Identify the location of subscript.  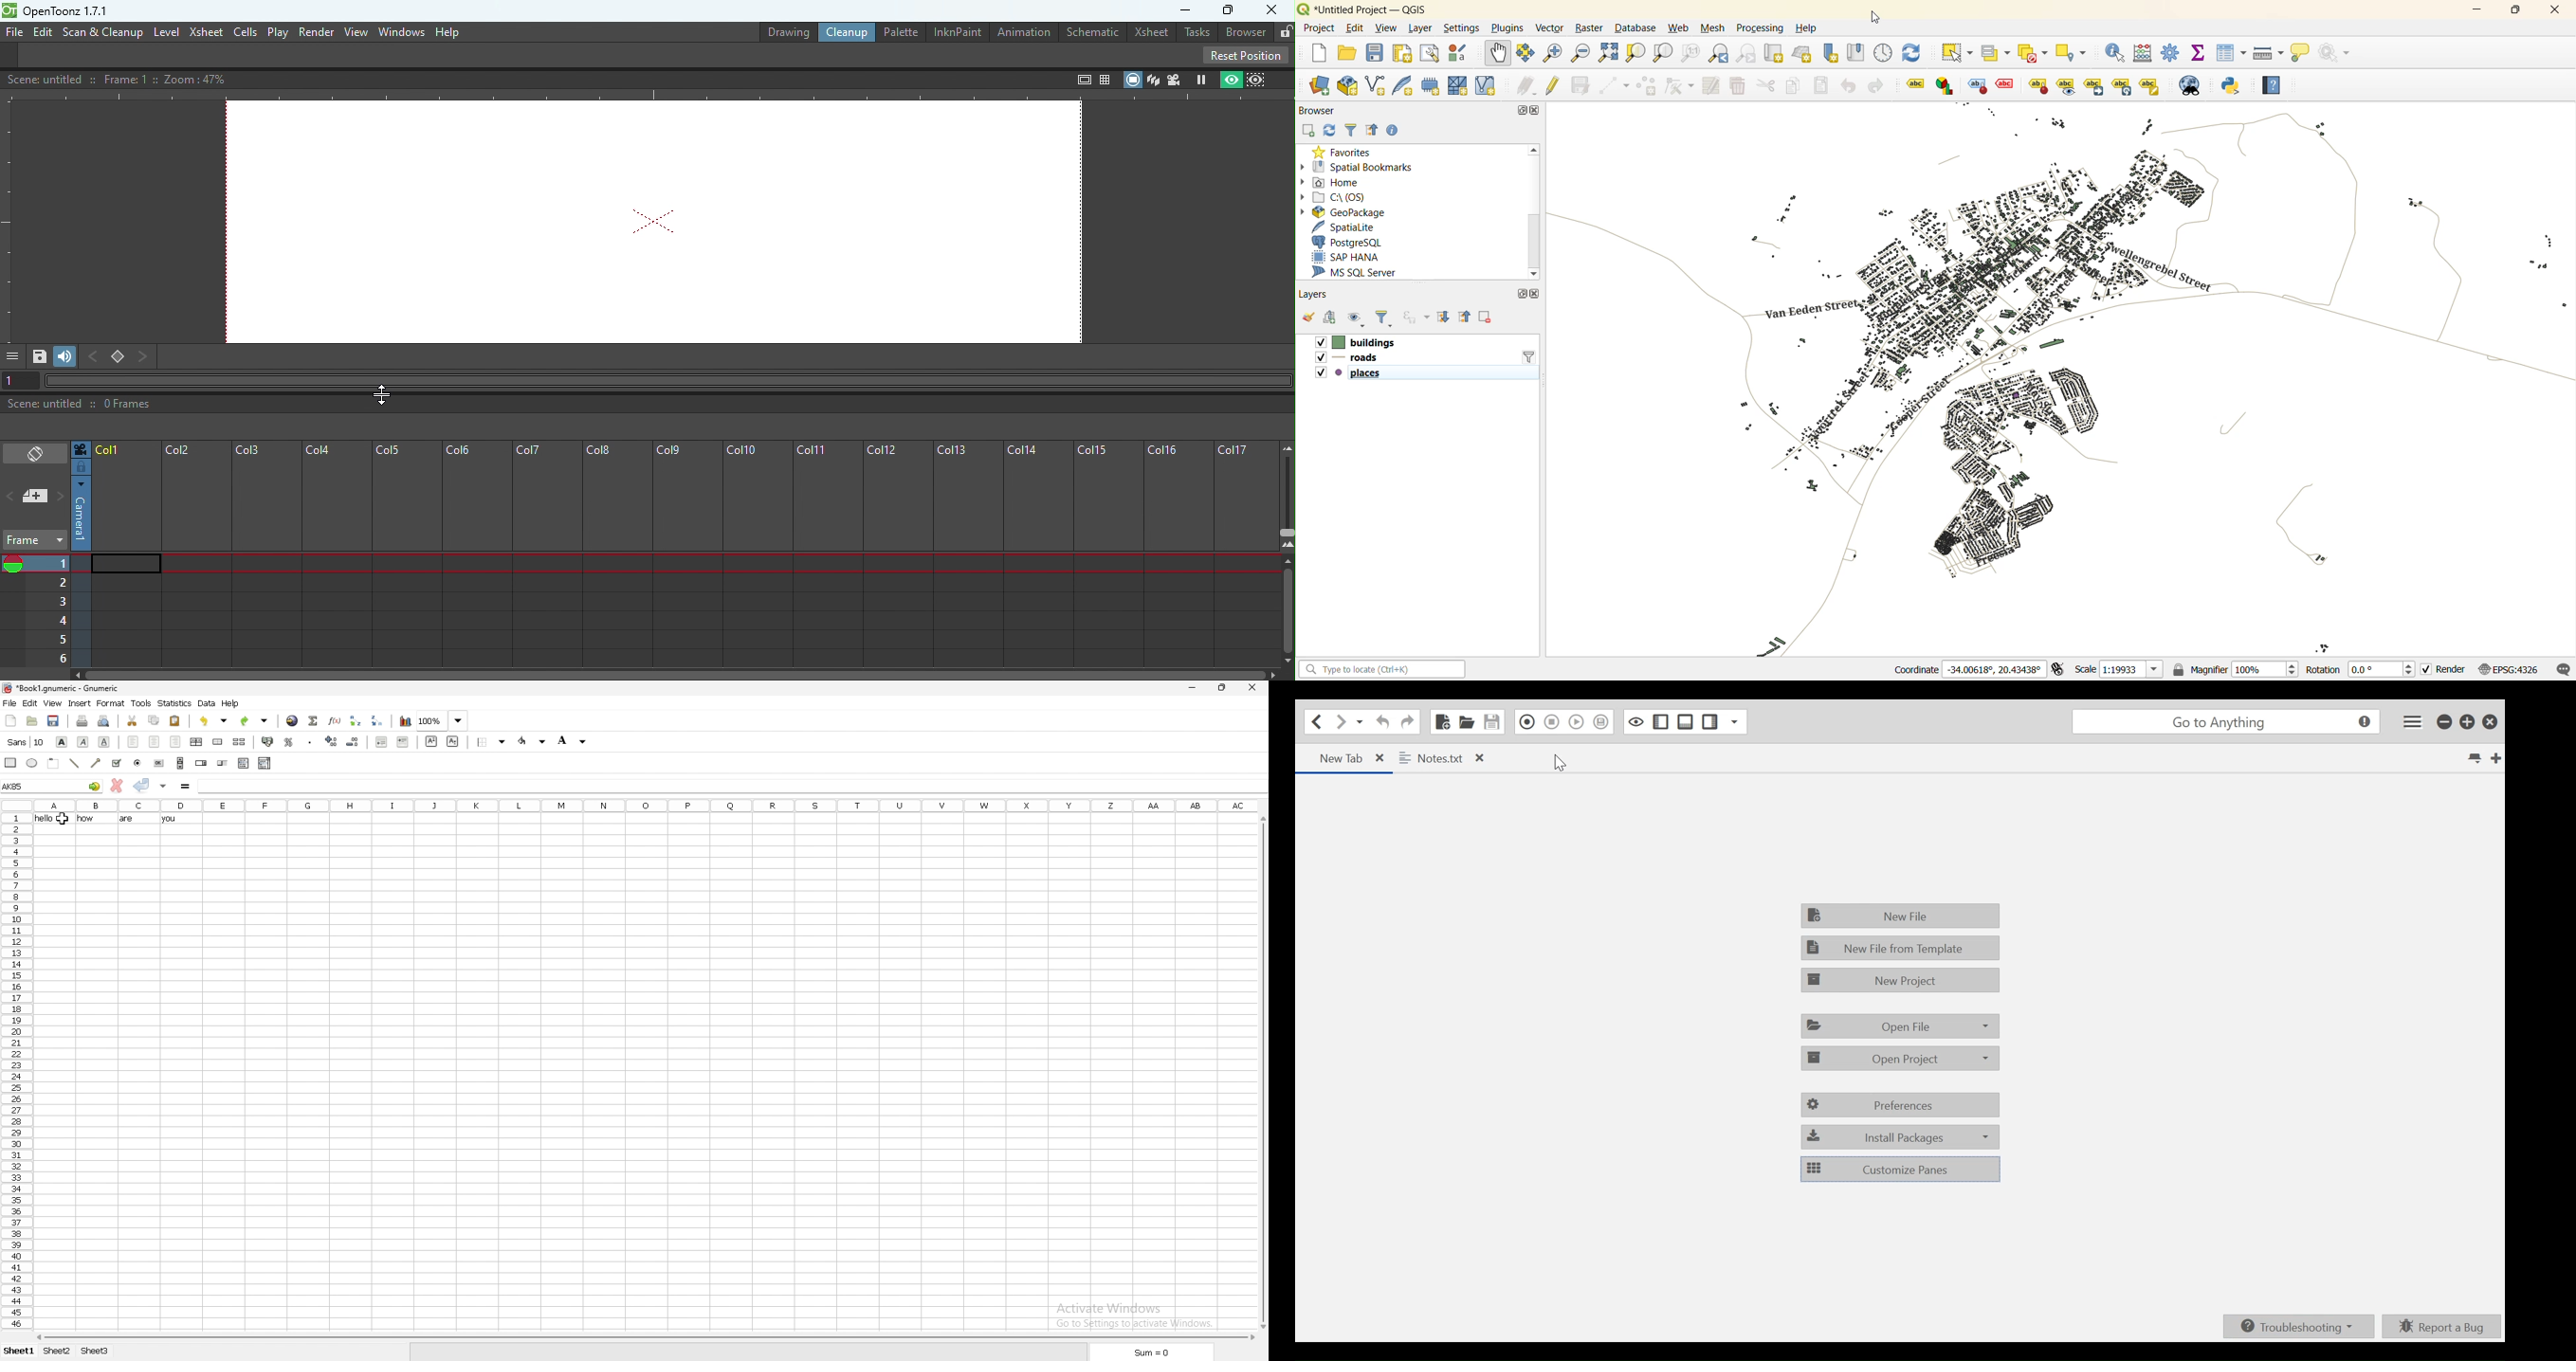
(453, 741).